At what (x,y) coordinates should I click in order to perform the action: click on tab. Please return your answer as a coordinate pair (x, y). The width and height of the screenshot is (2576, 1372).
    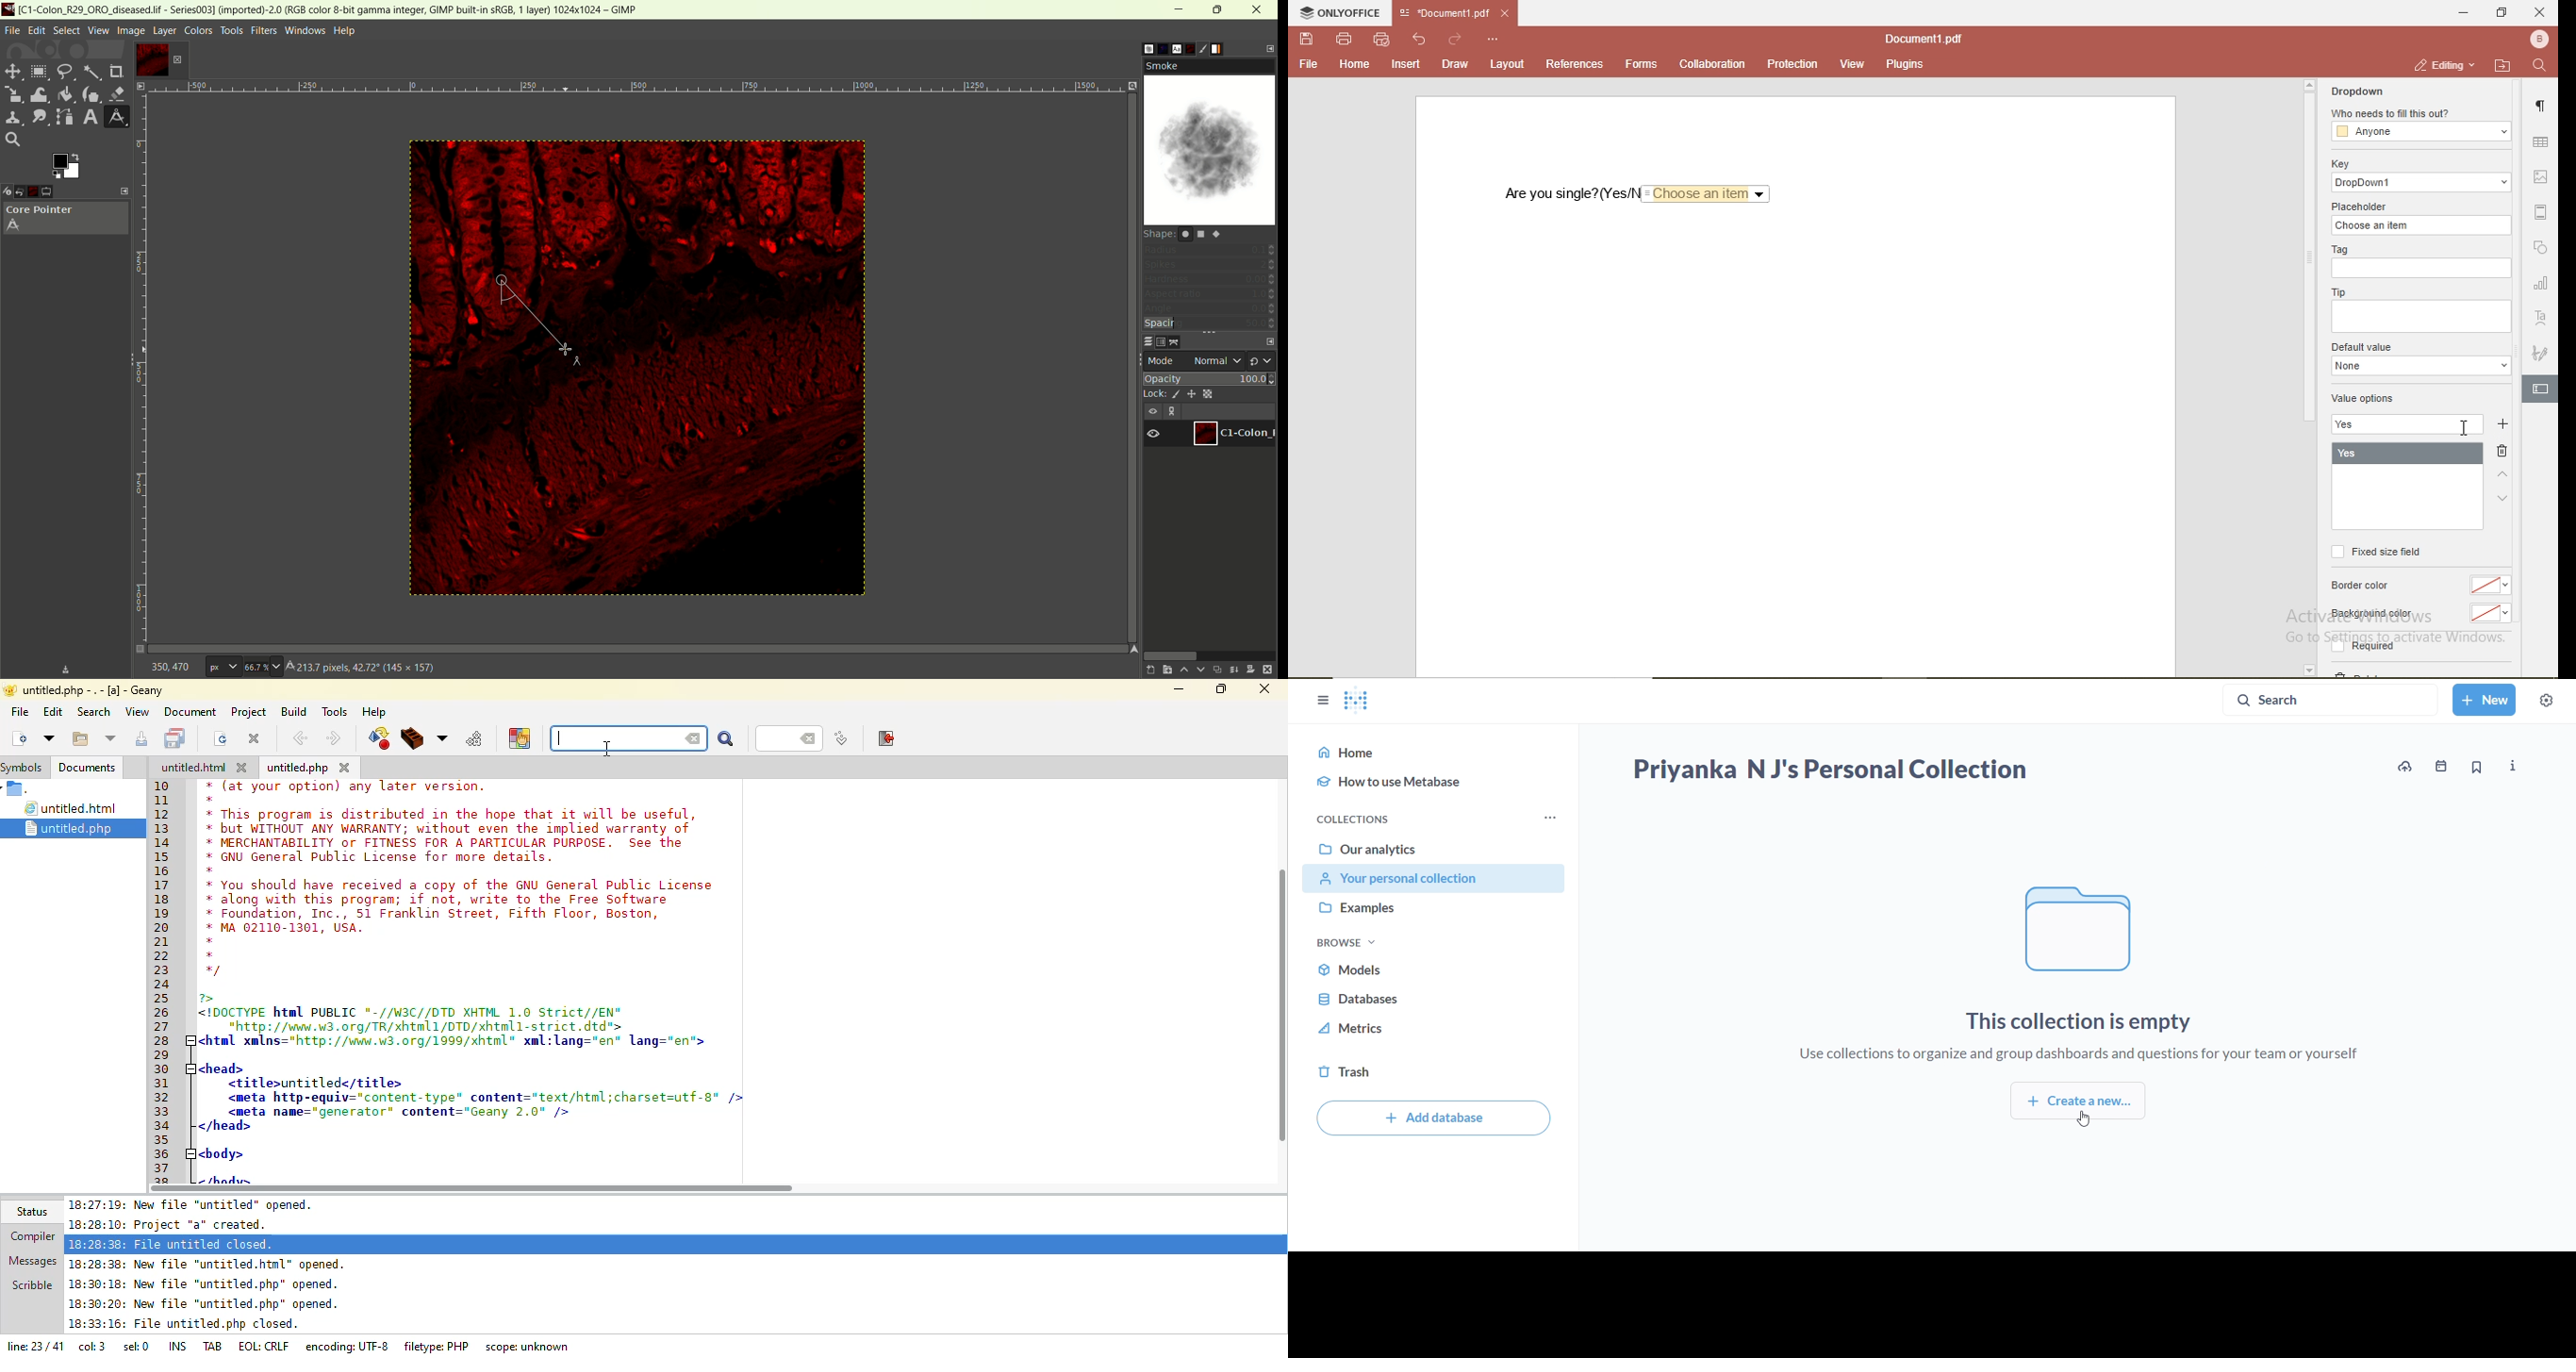
    Looking at the image, I should click on (214, 1345).